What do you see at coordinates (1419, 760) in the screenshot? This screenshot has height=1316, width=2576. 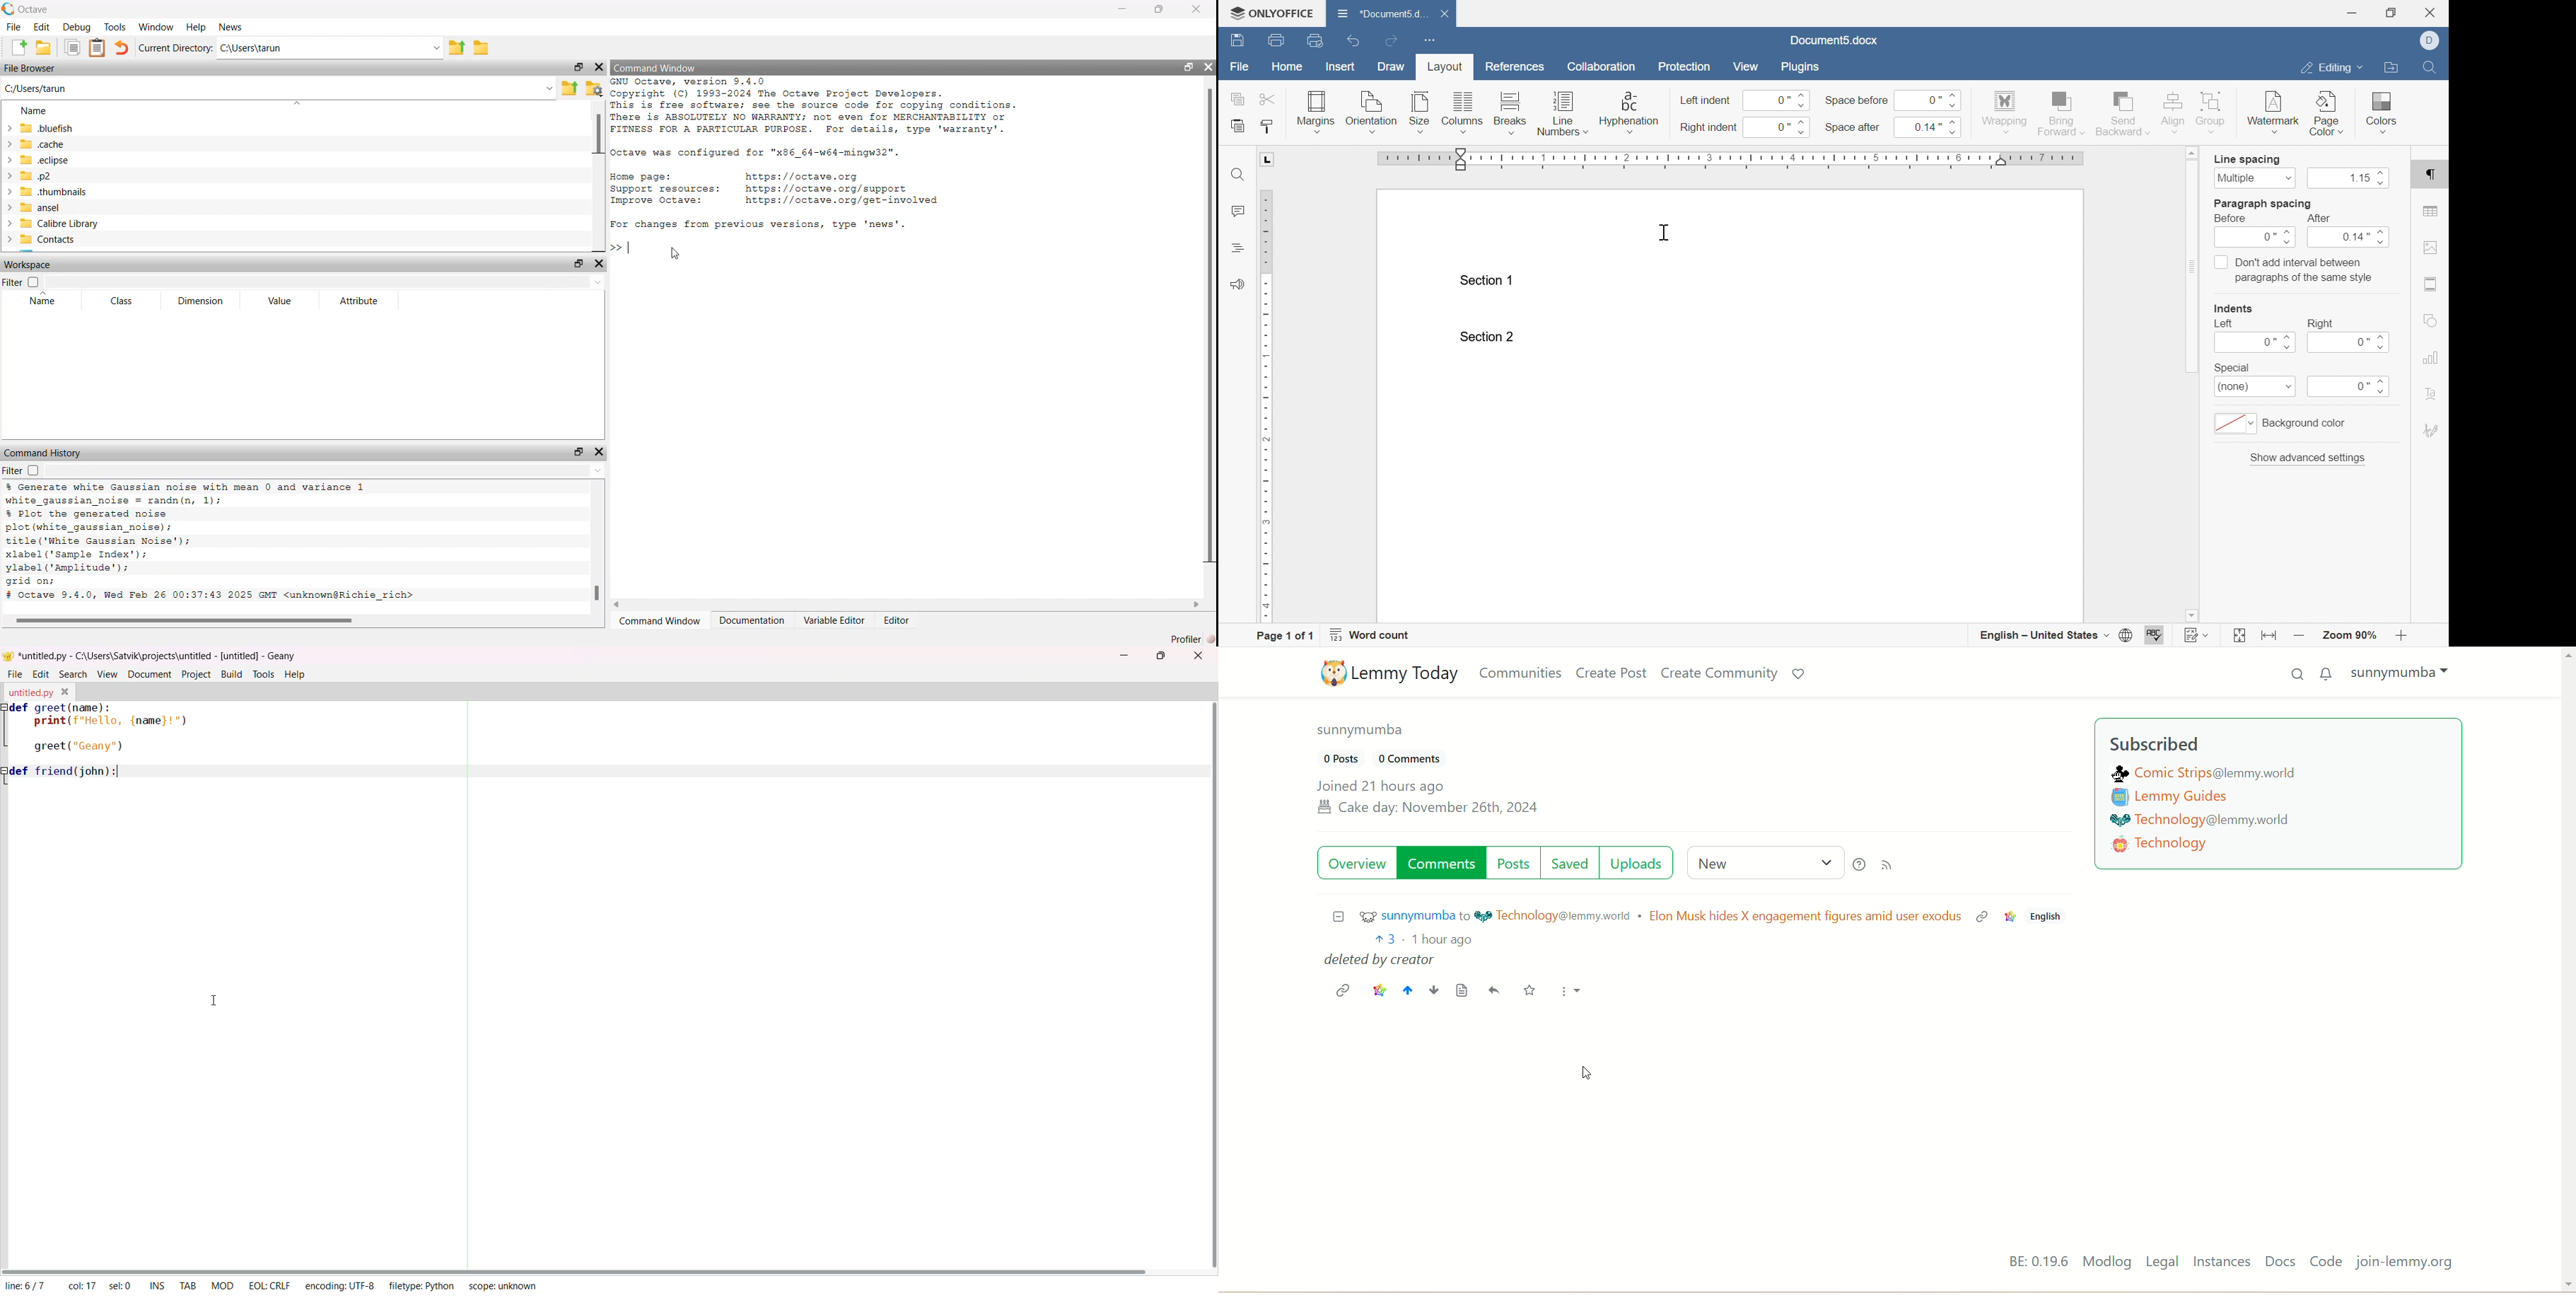 I see `0 comments` at bounding box center [1419, 760].